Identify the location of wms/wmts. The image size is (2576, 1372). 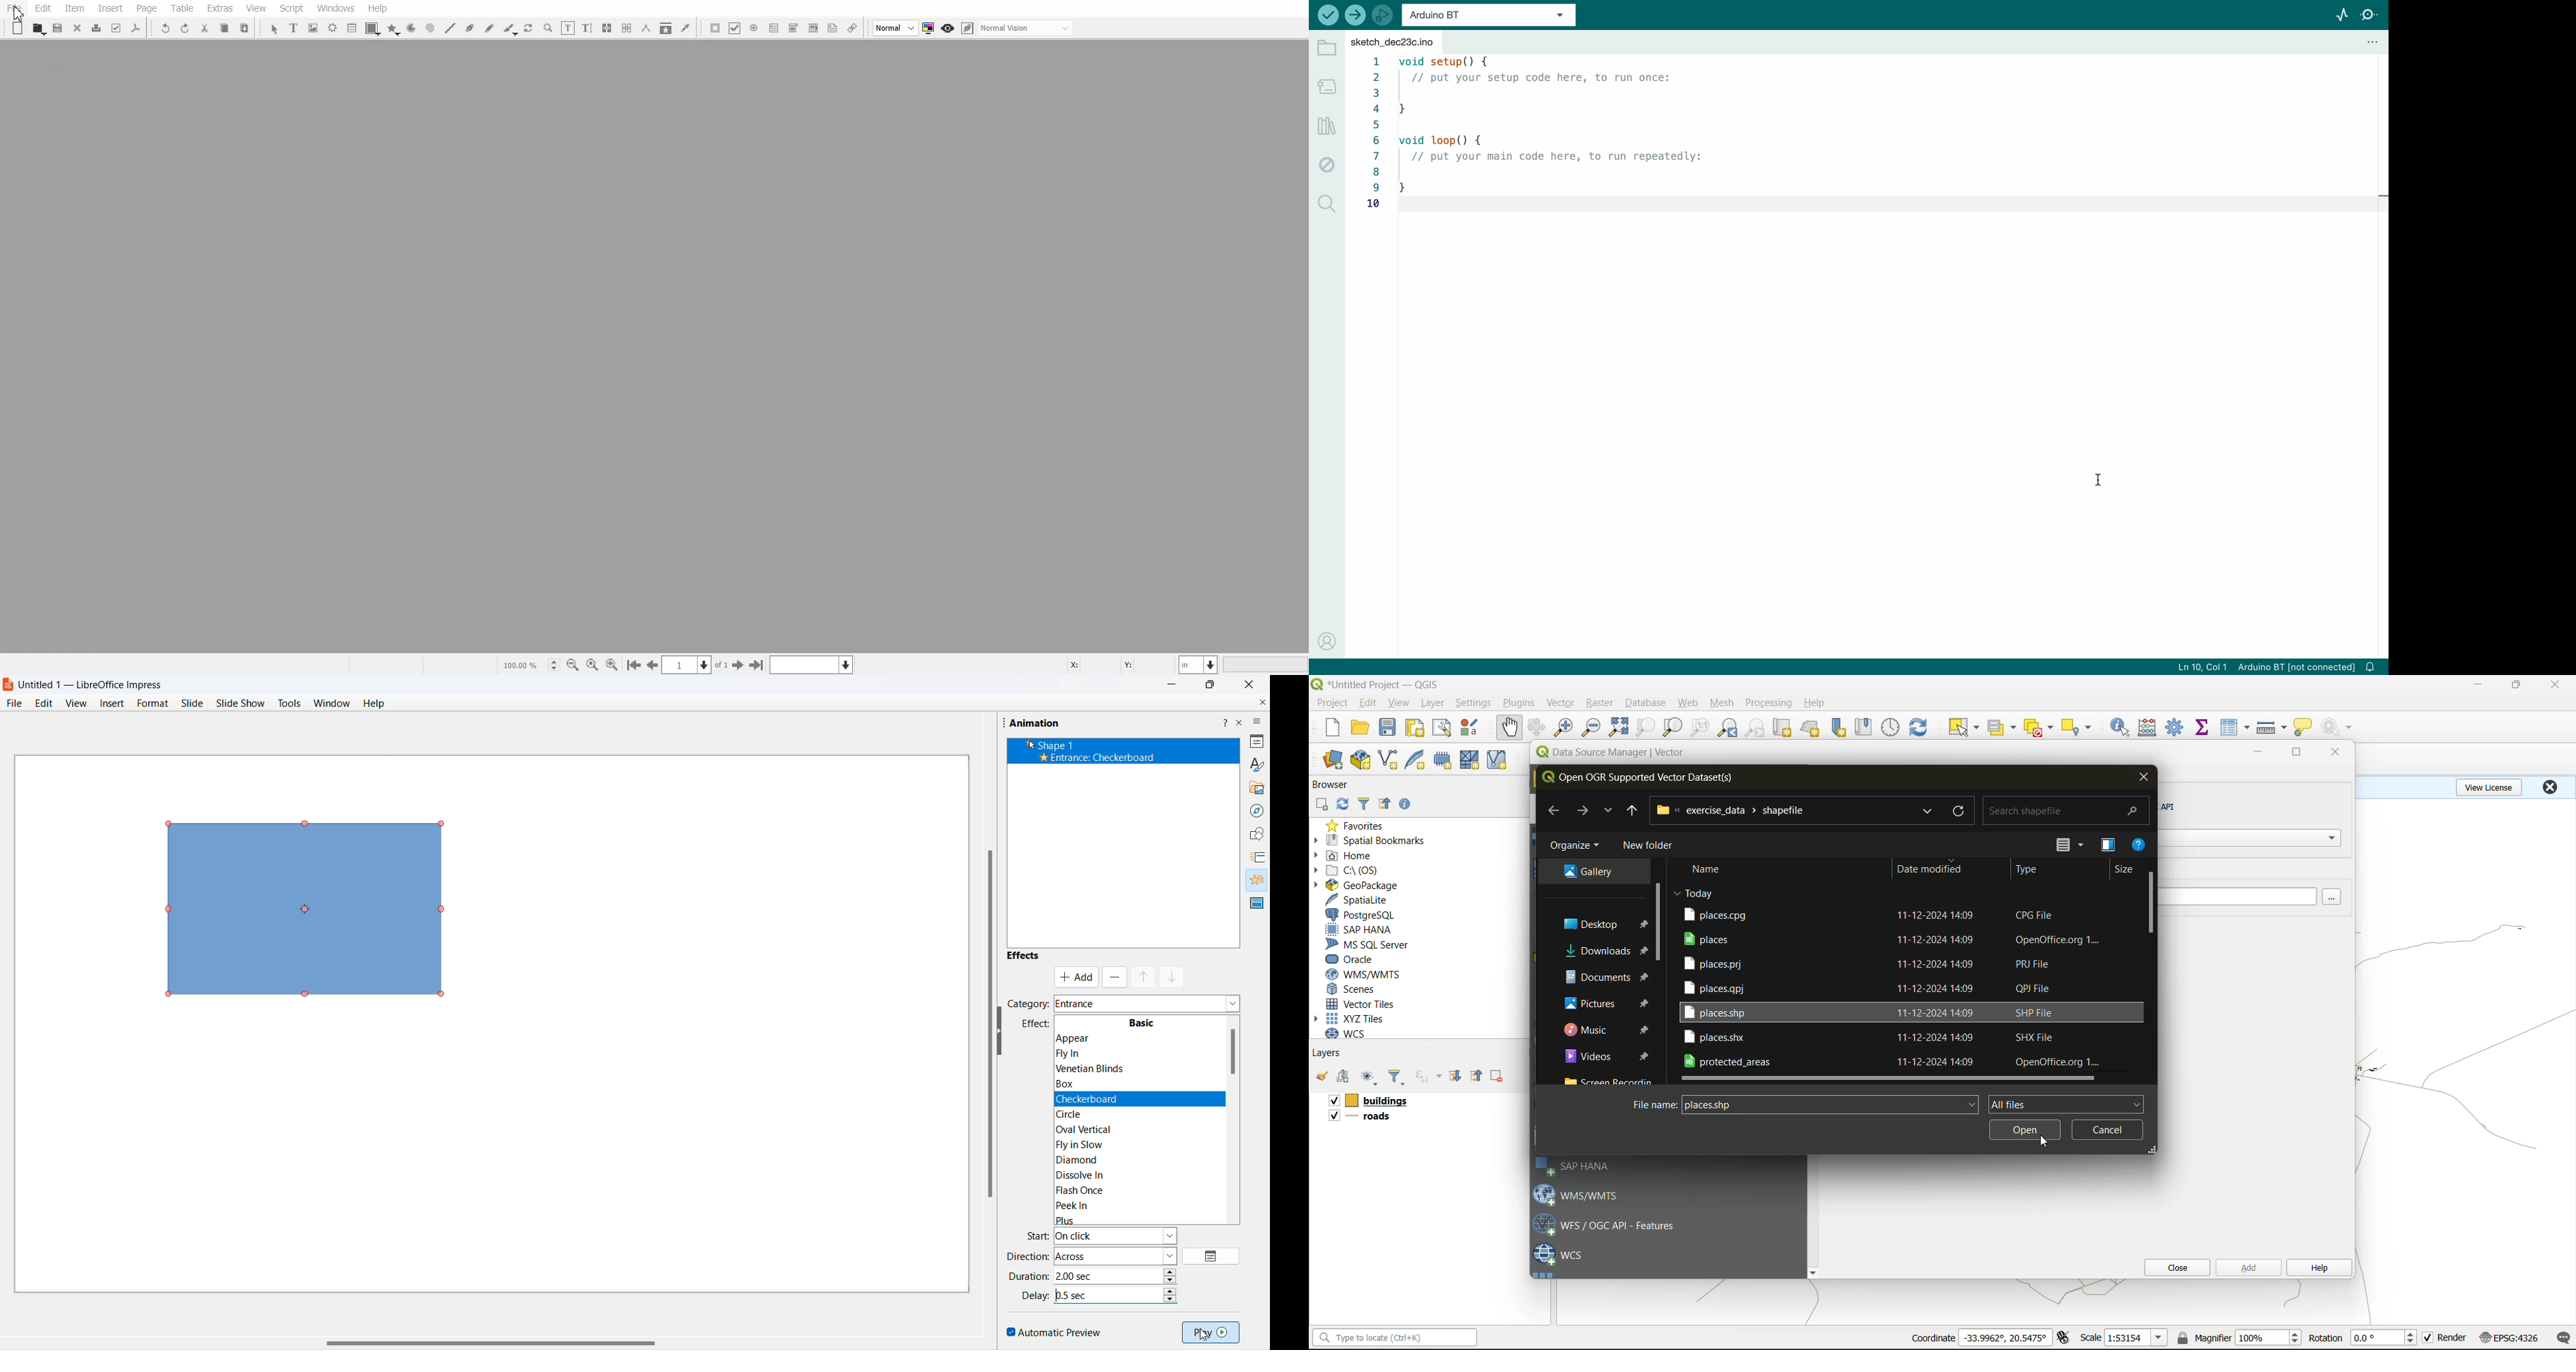
(1583, 1194).